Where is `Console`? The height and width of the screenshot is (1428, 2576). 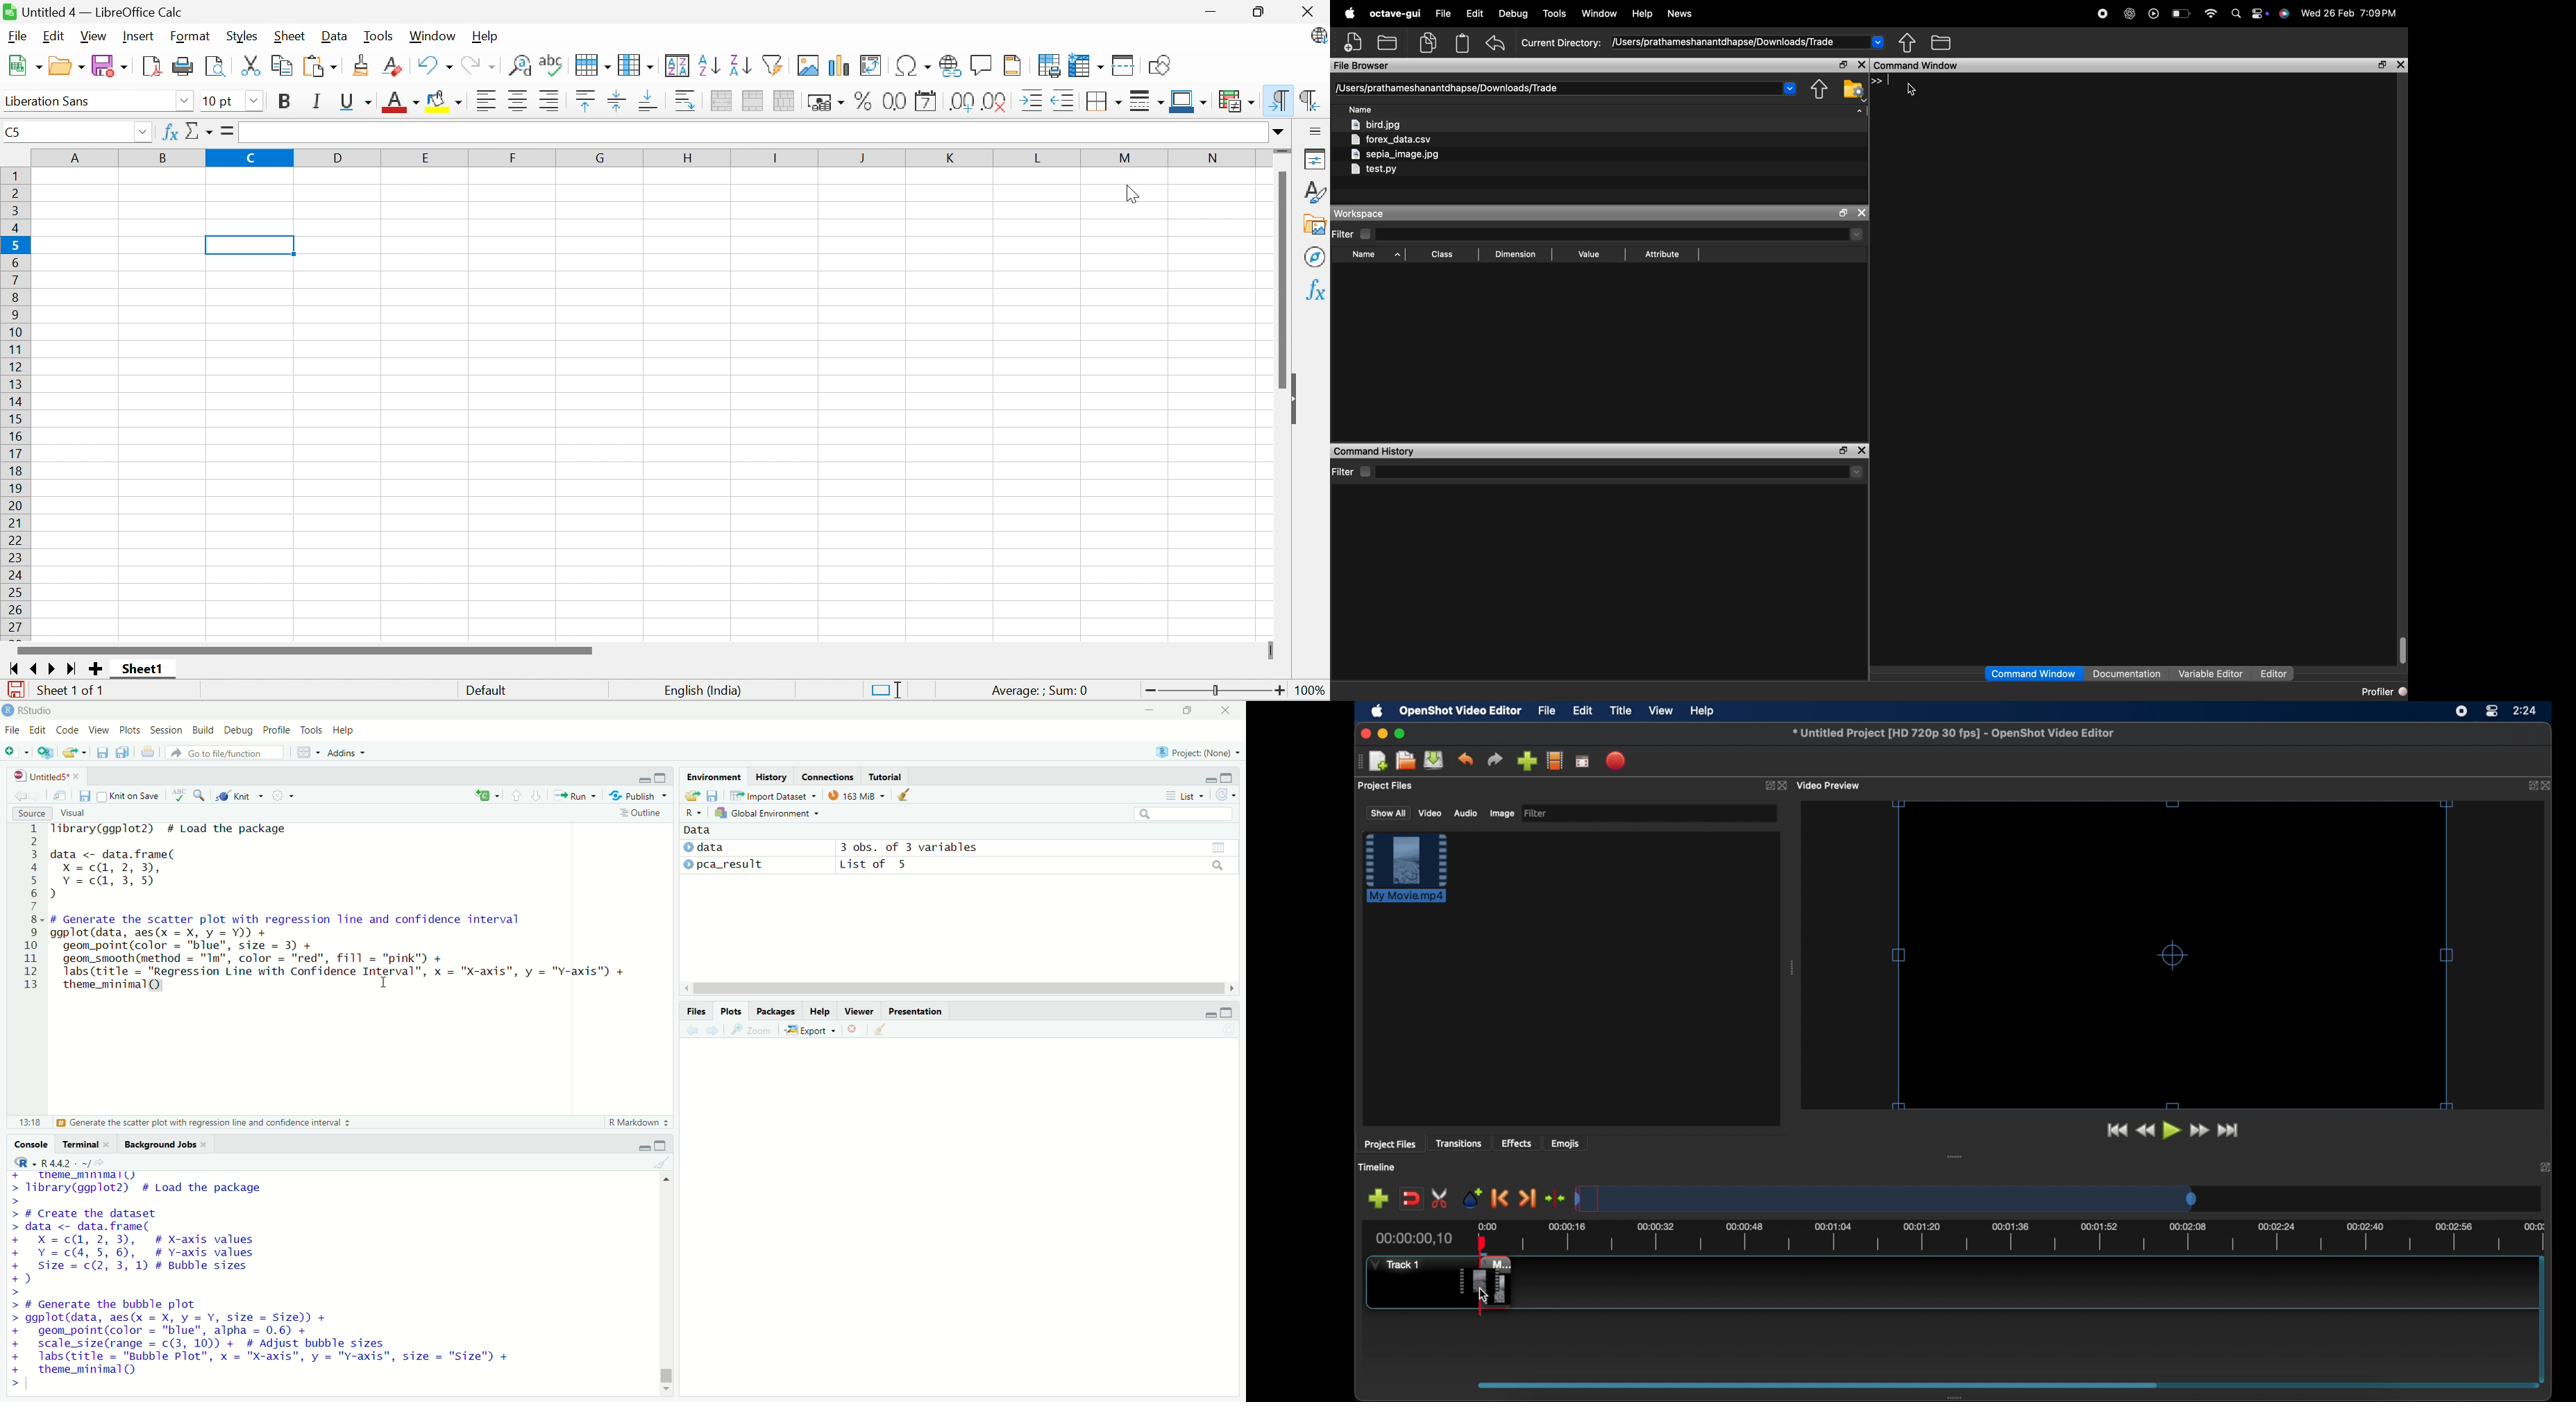
Console is located at coordinates (30, 1143).